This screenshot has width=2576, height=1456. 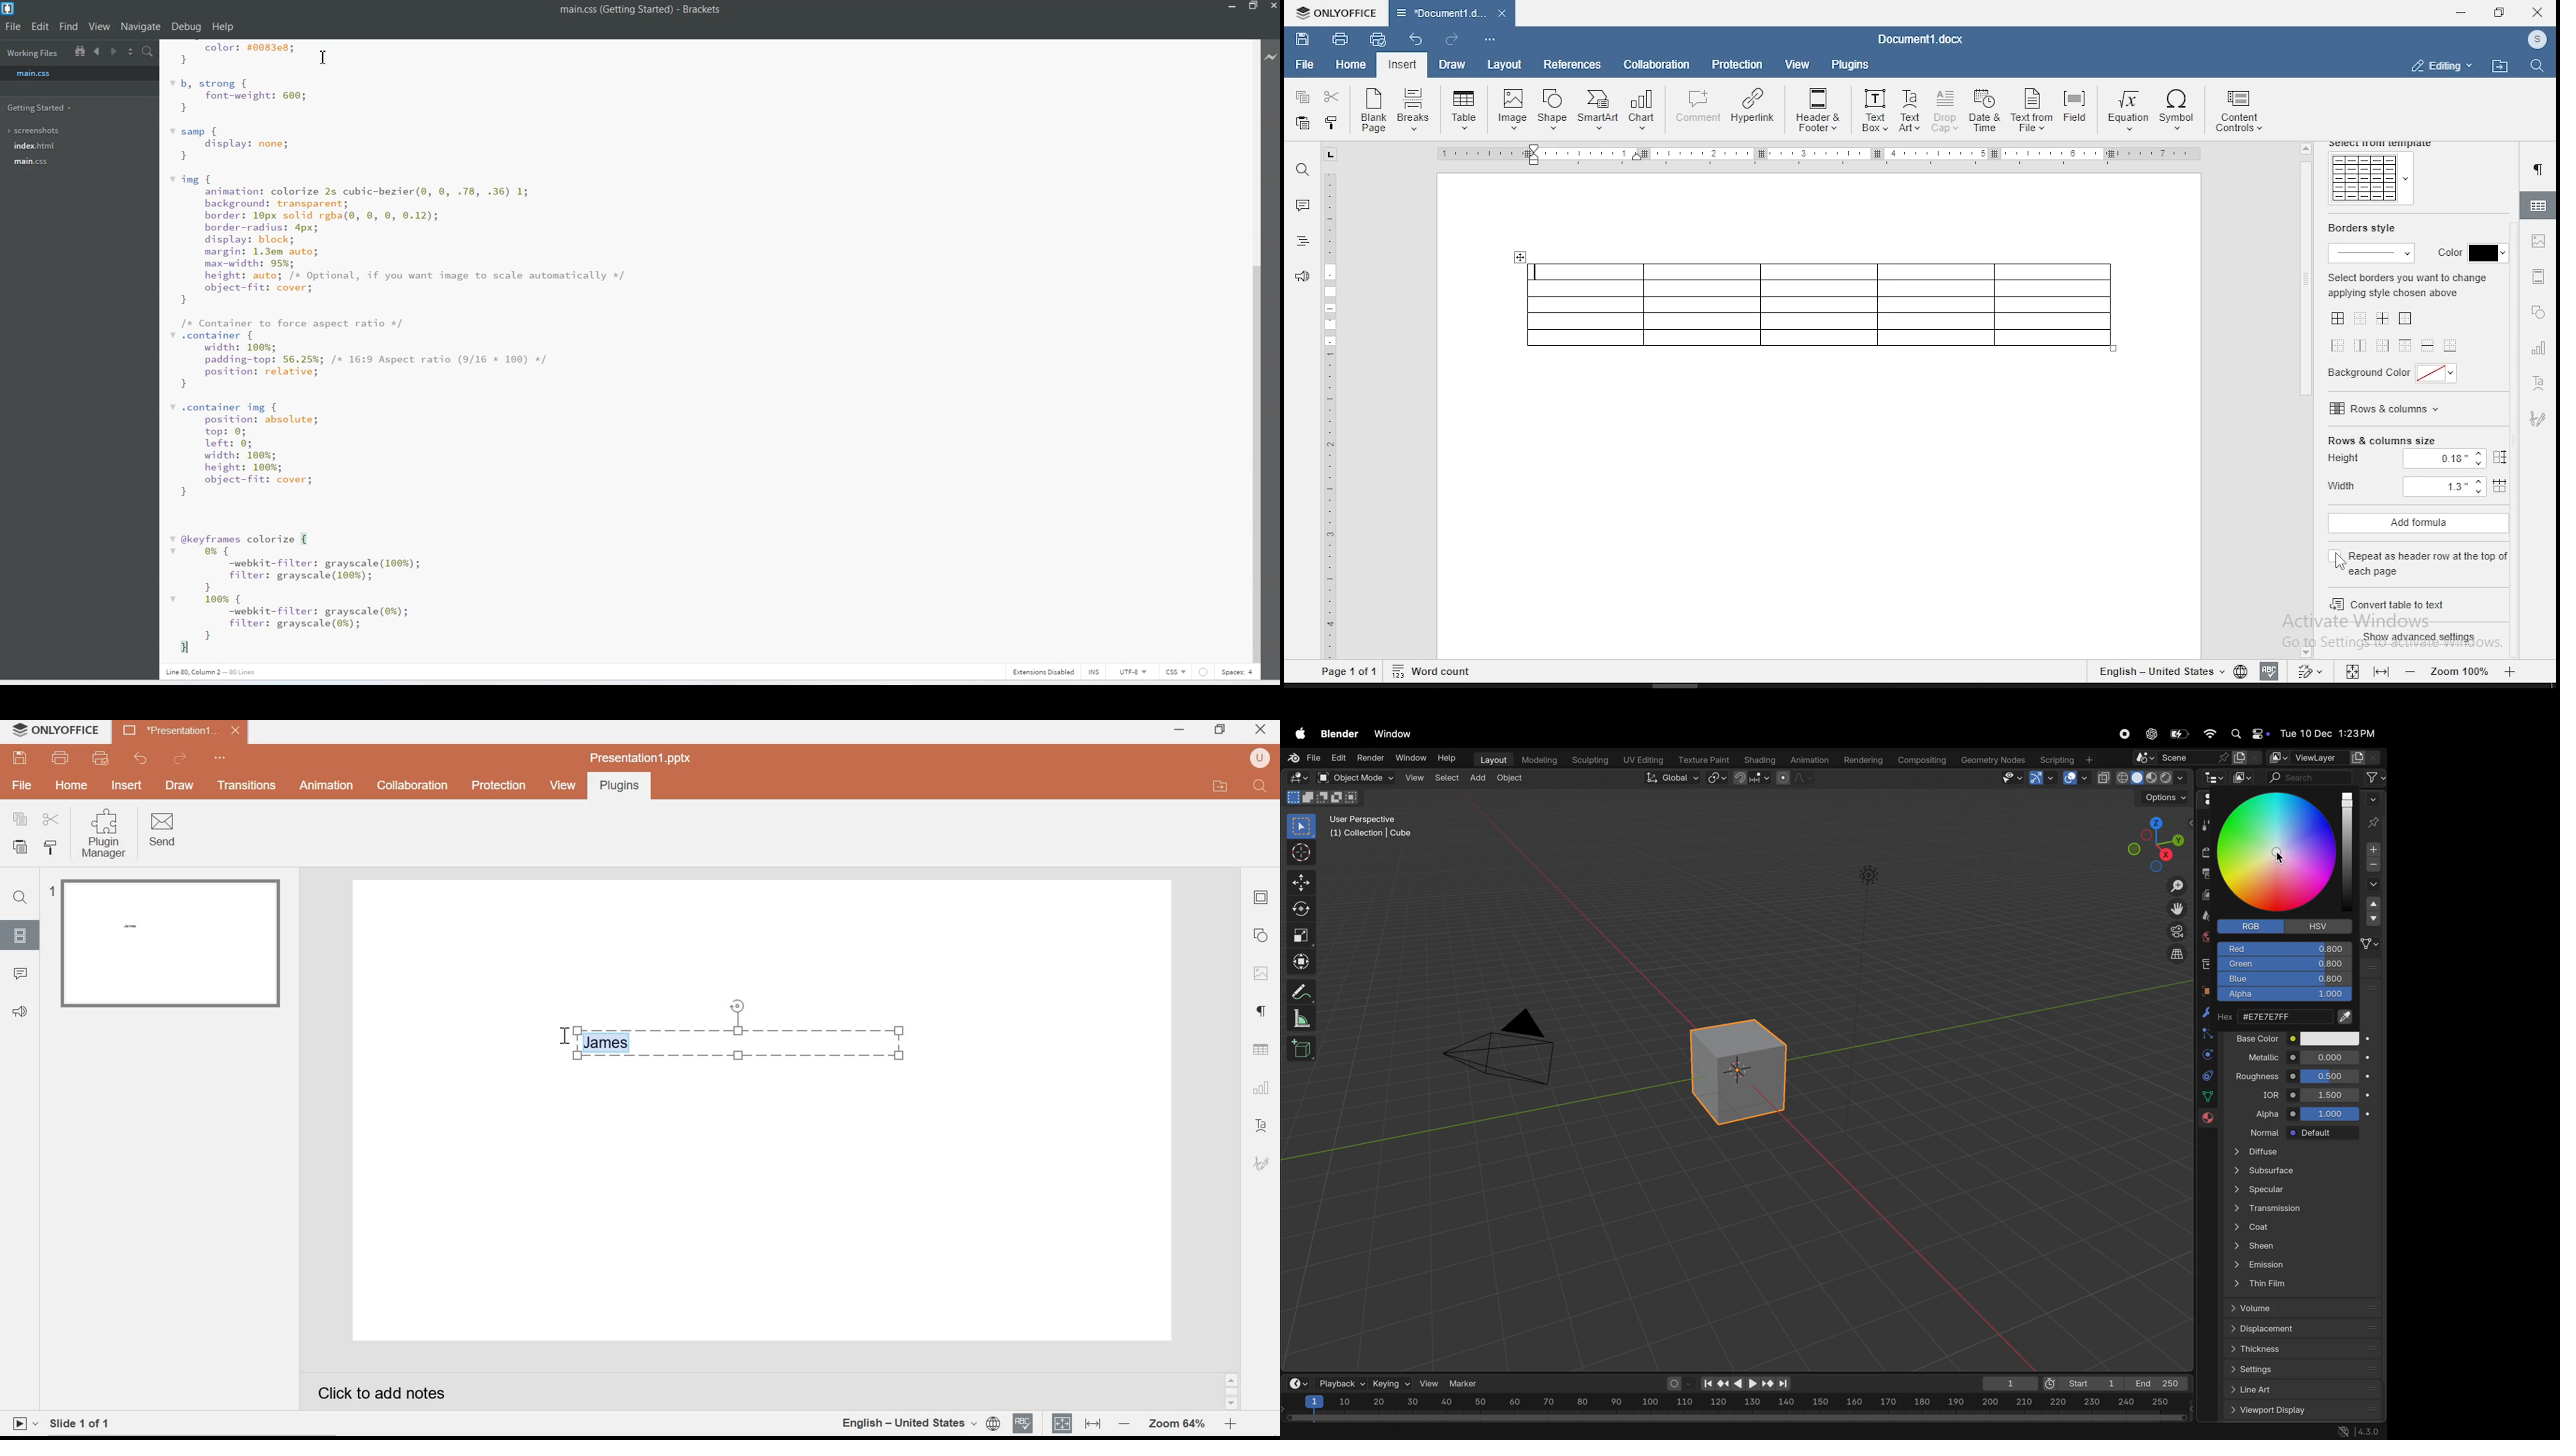 What do you see at coordinates (1303, 126) in the screenshot?
I see `paste` at bounding box center [1303, 126].